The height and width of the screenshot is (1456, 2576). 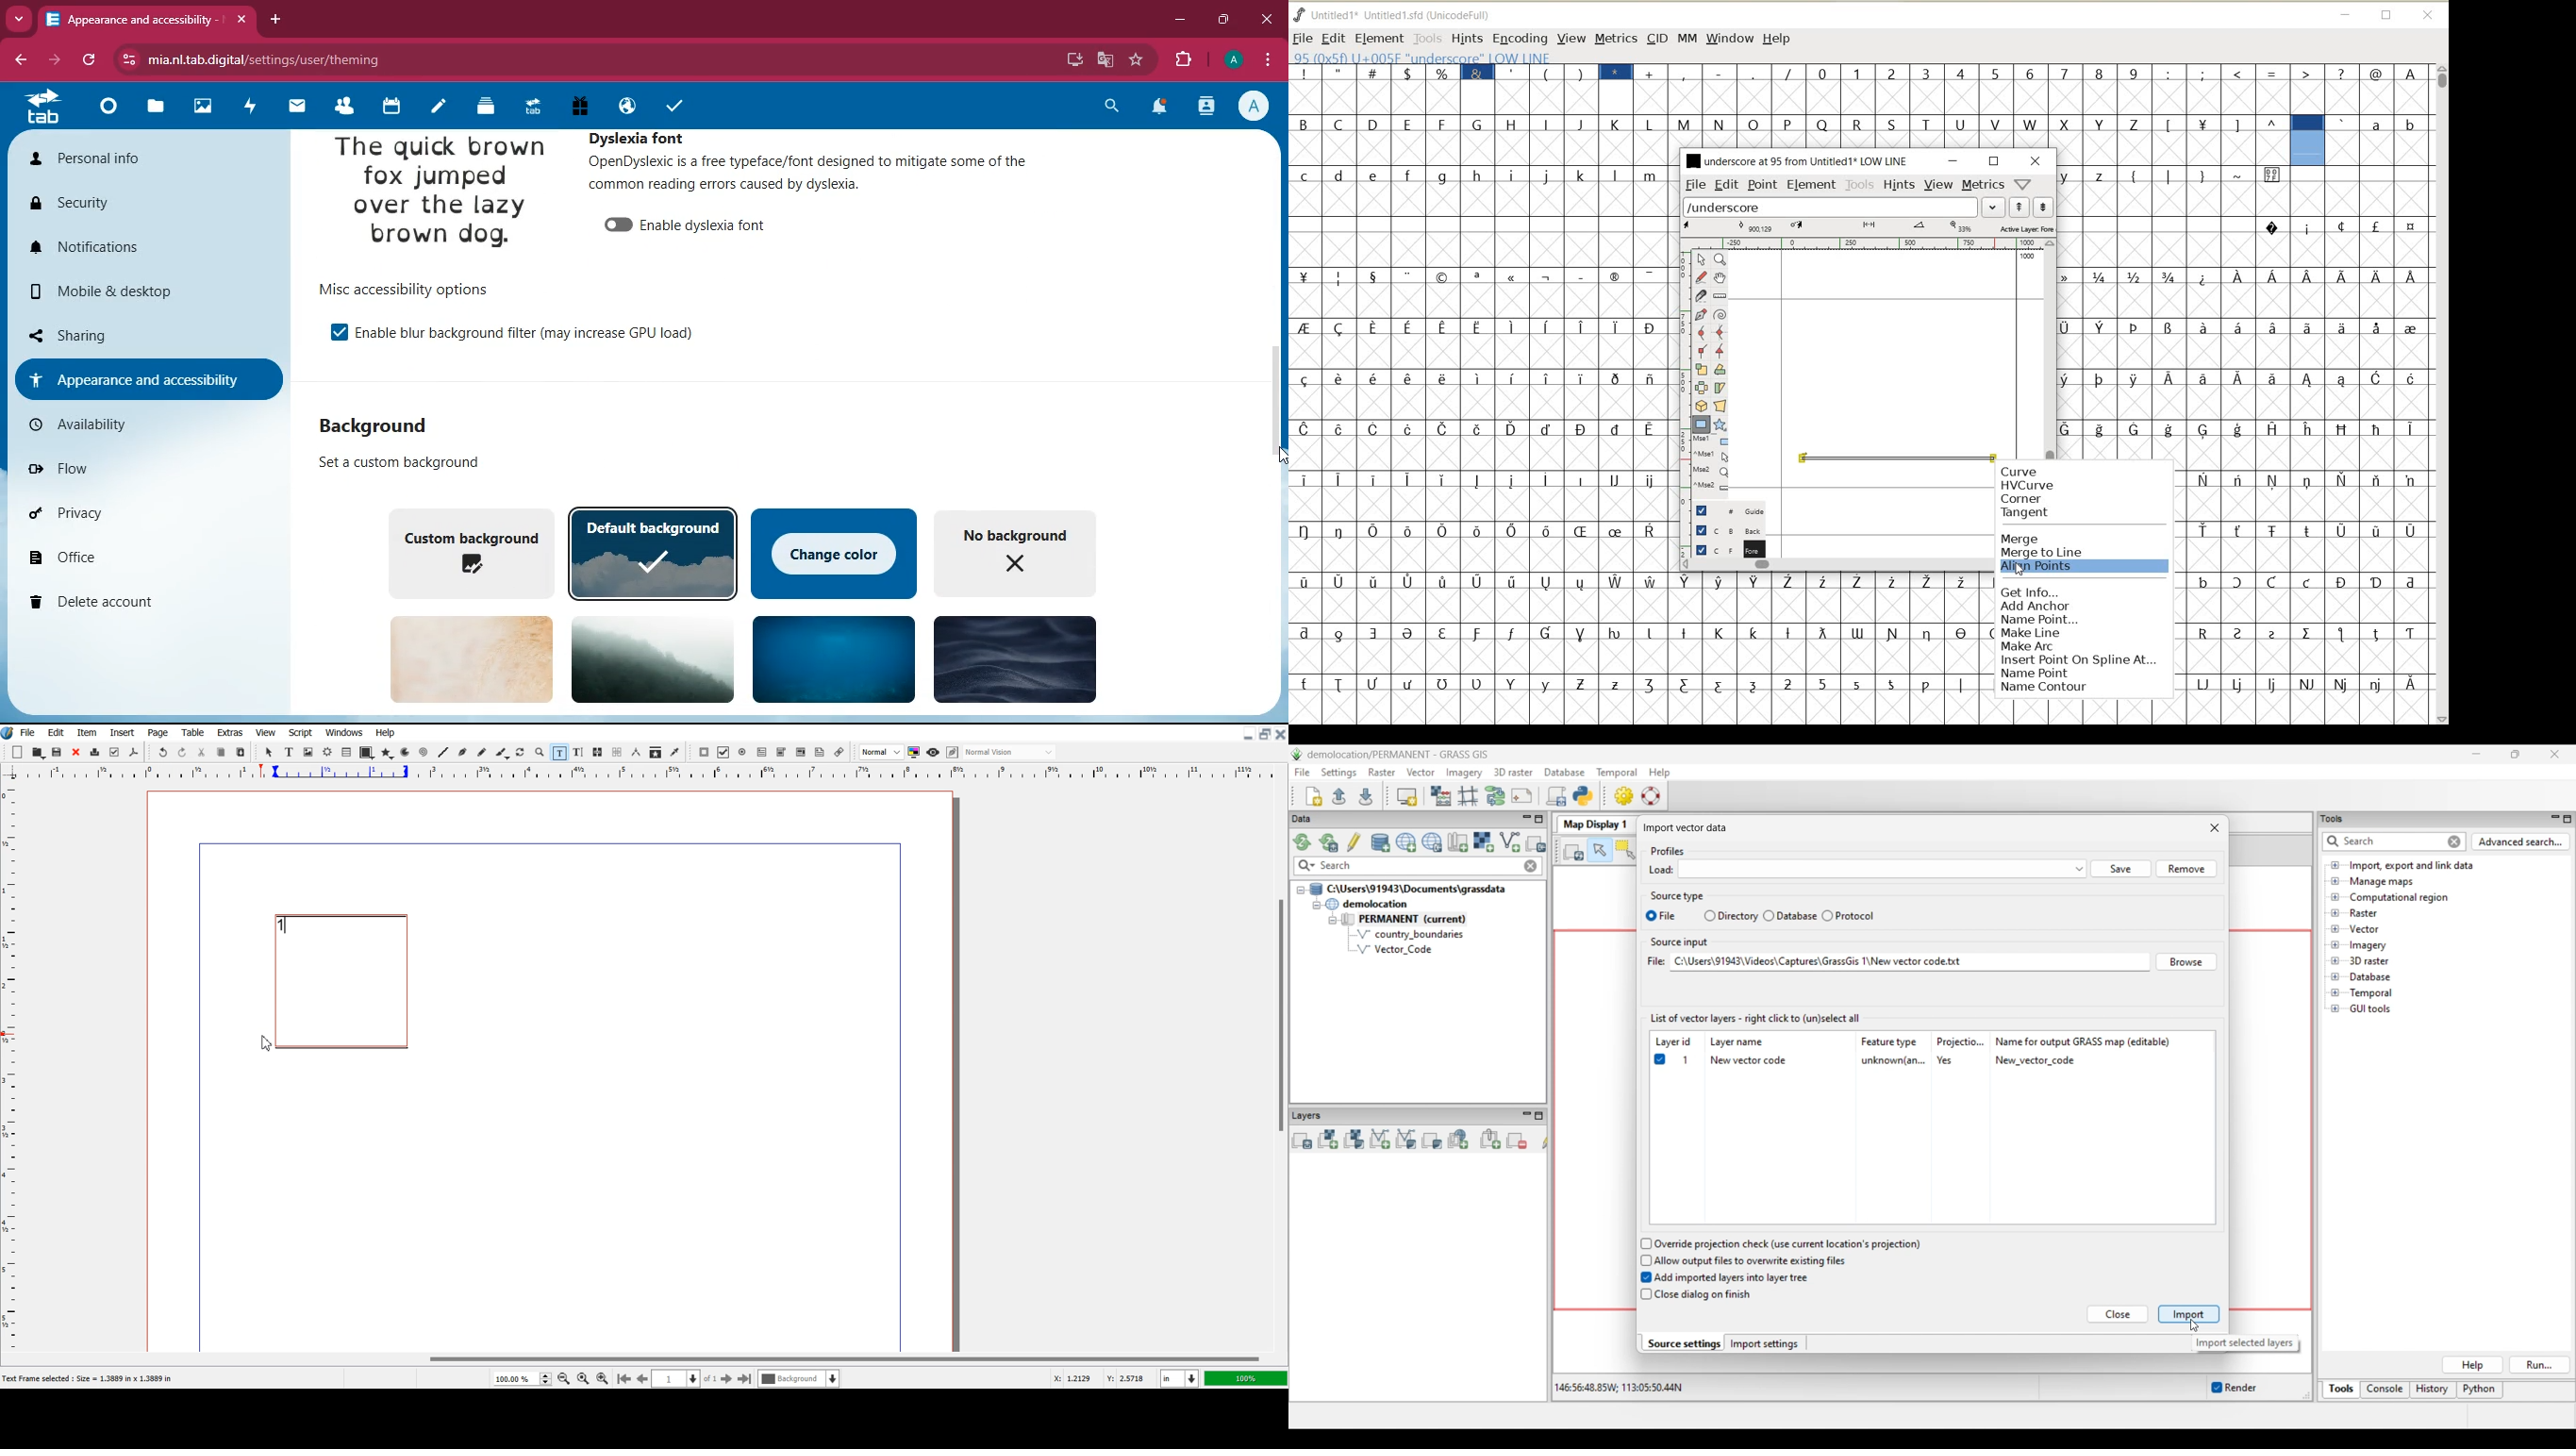 What do you see at coordinates (902, 1095) in the screenshot?
I see `margin` at bounding box center [902, 1095].